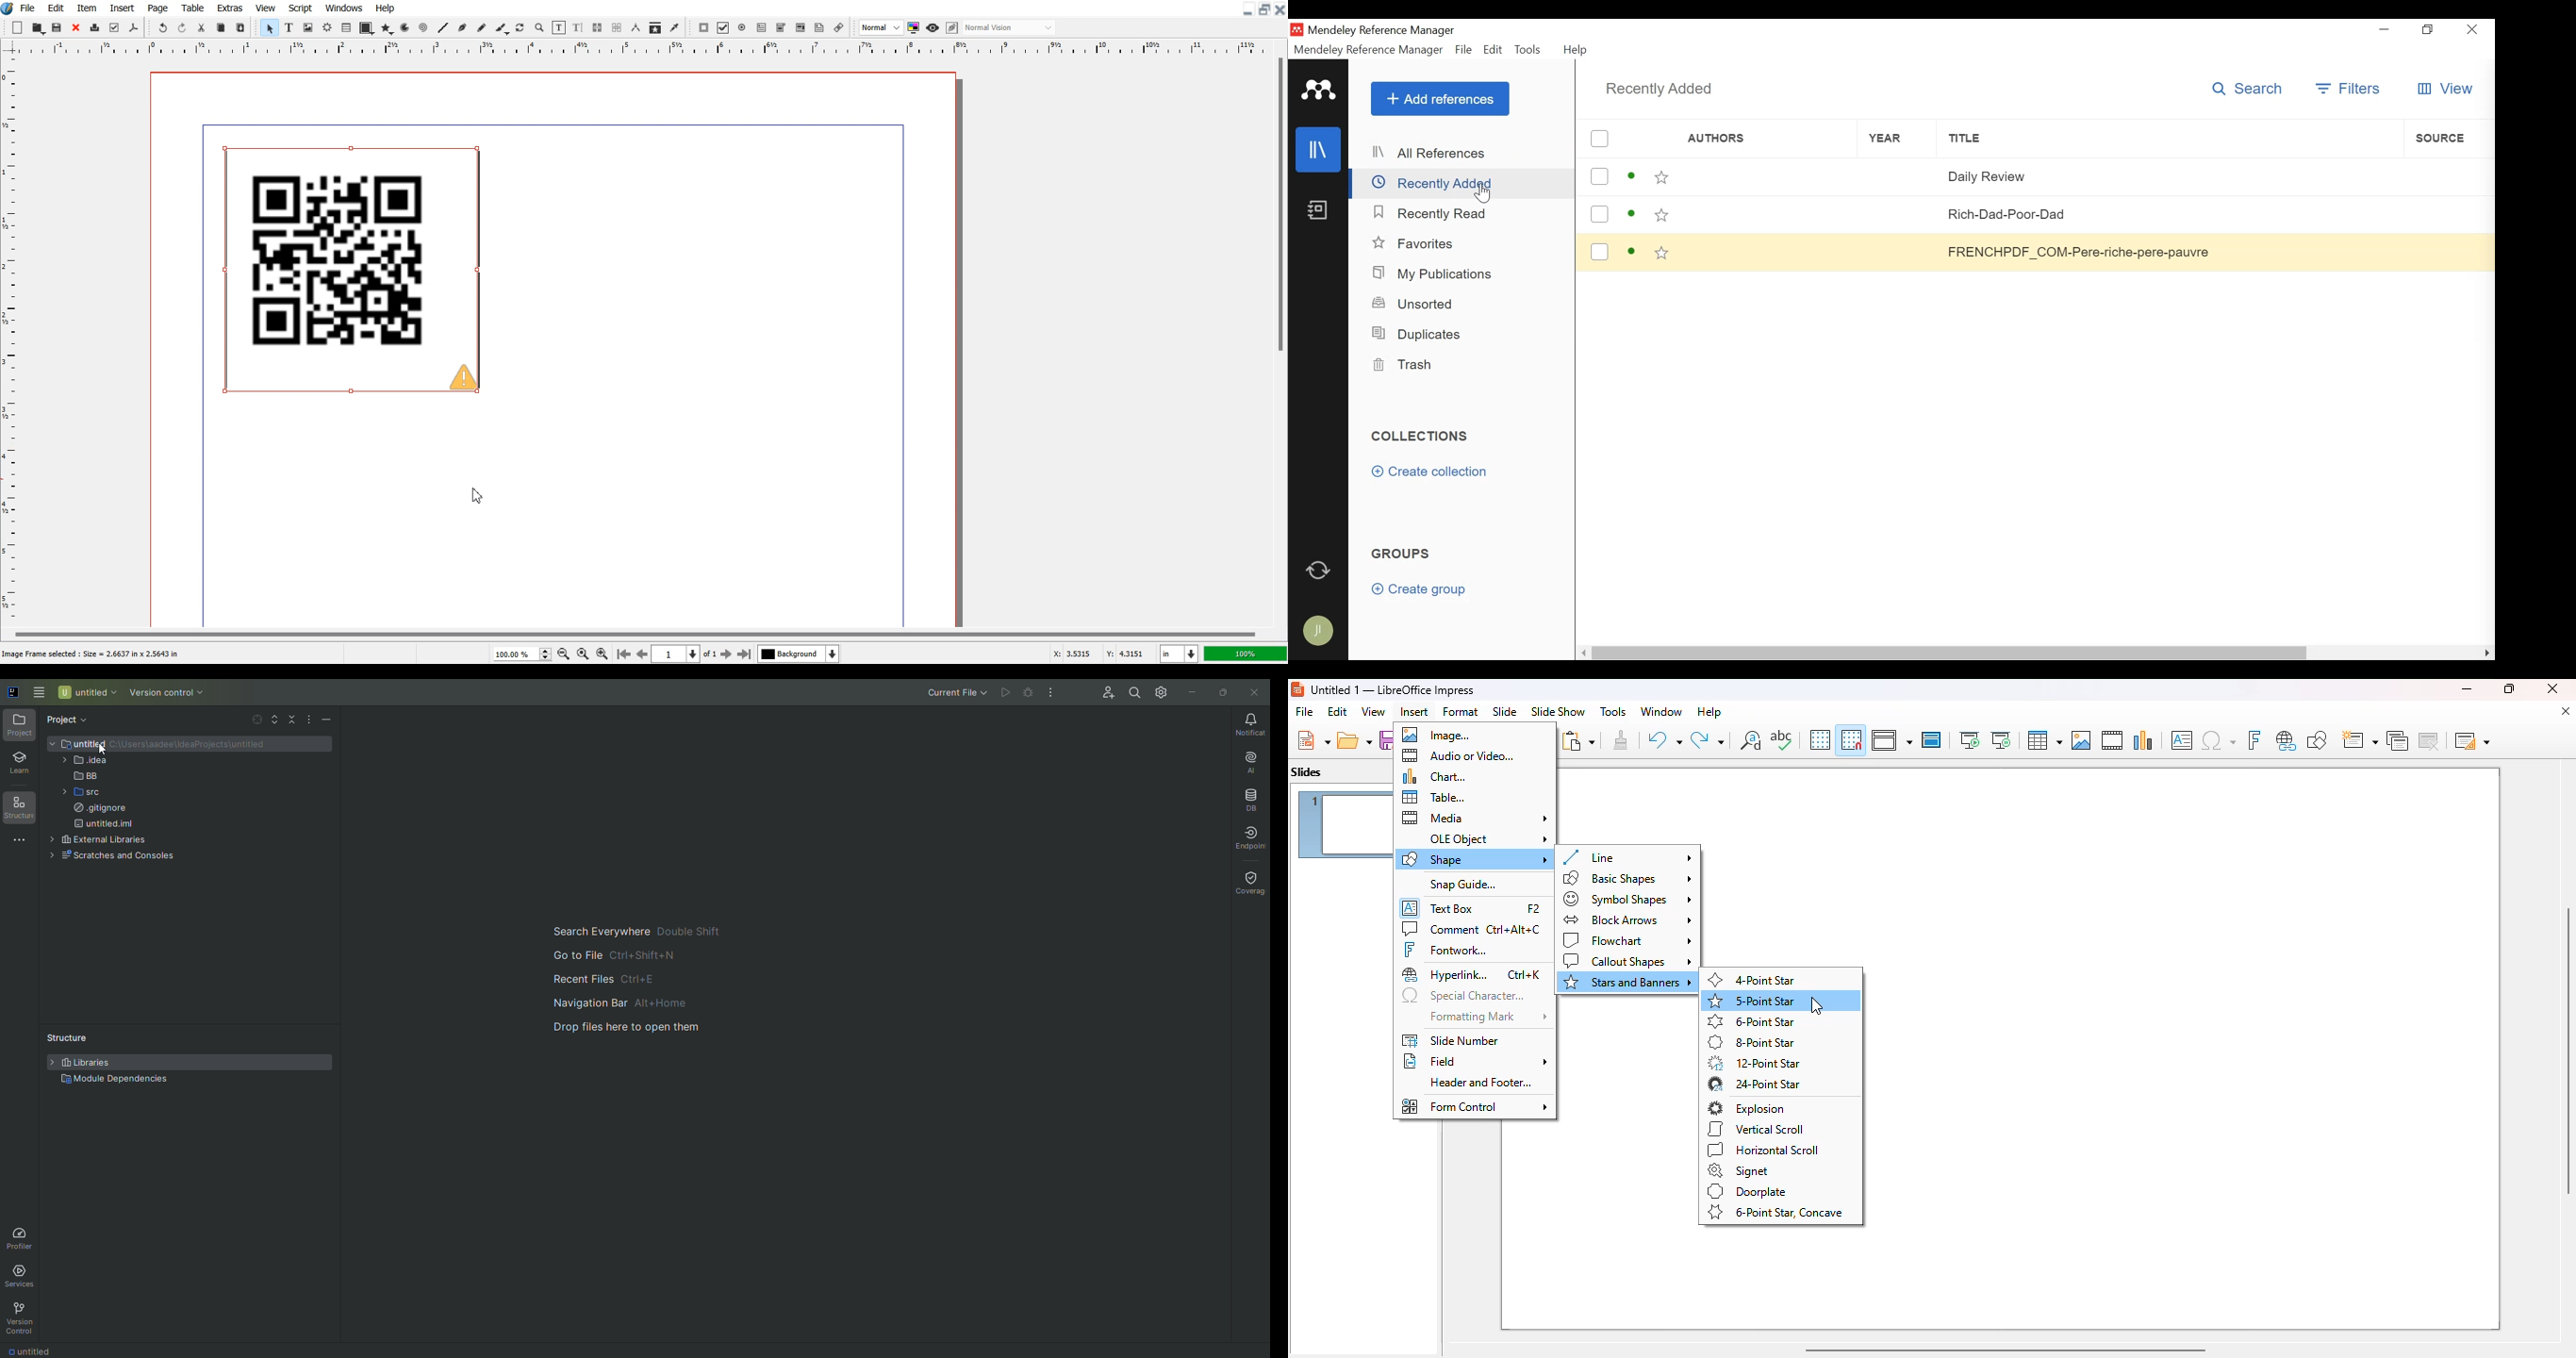 This screenshot has width=2576, height=1372. What do you see at coordinates (2466, 688) in the screenshot?
I see `minimize` at bounding box center [2466, 688].